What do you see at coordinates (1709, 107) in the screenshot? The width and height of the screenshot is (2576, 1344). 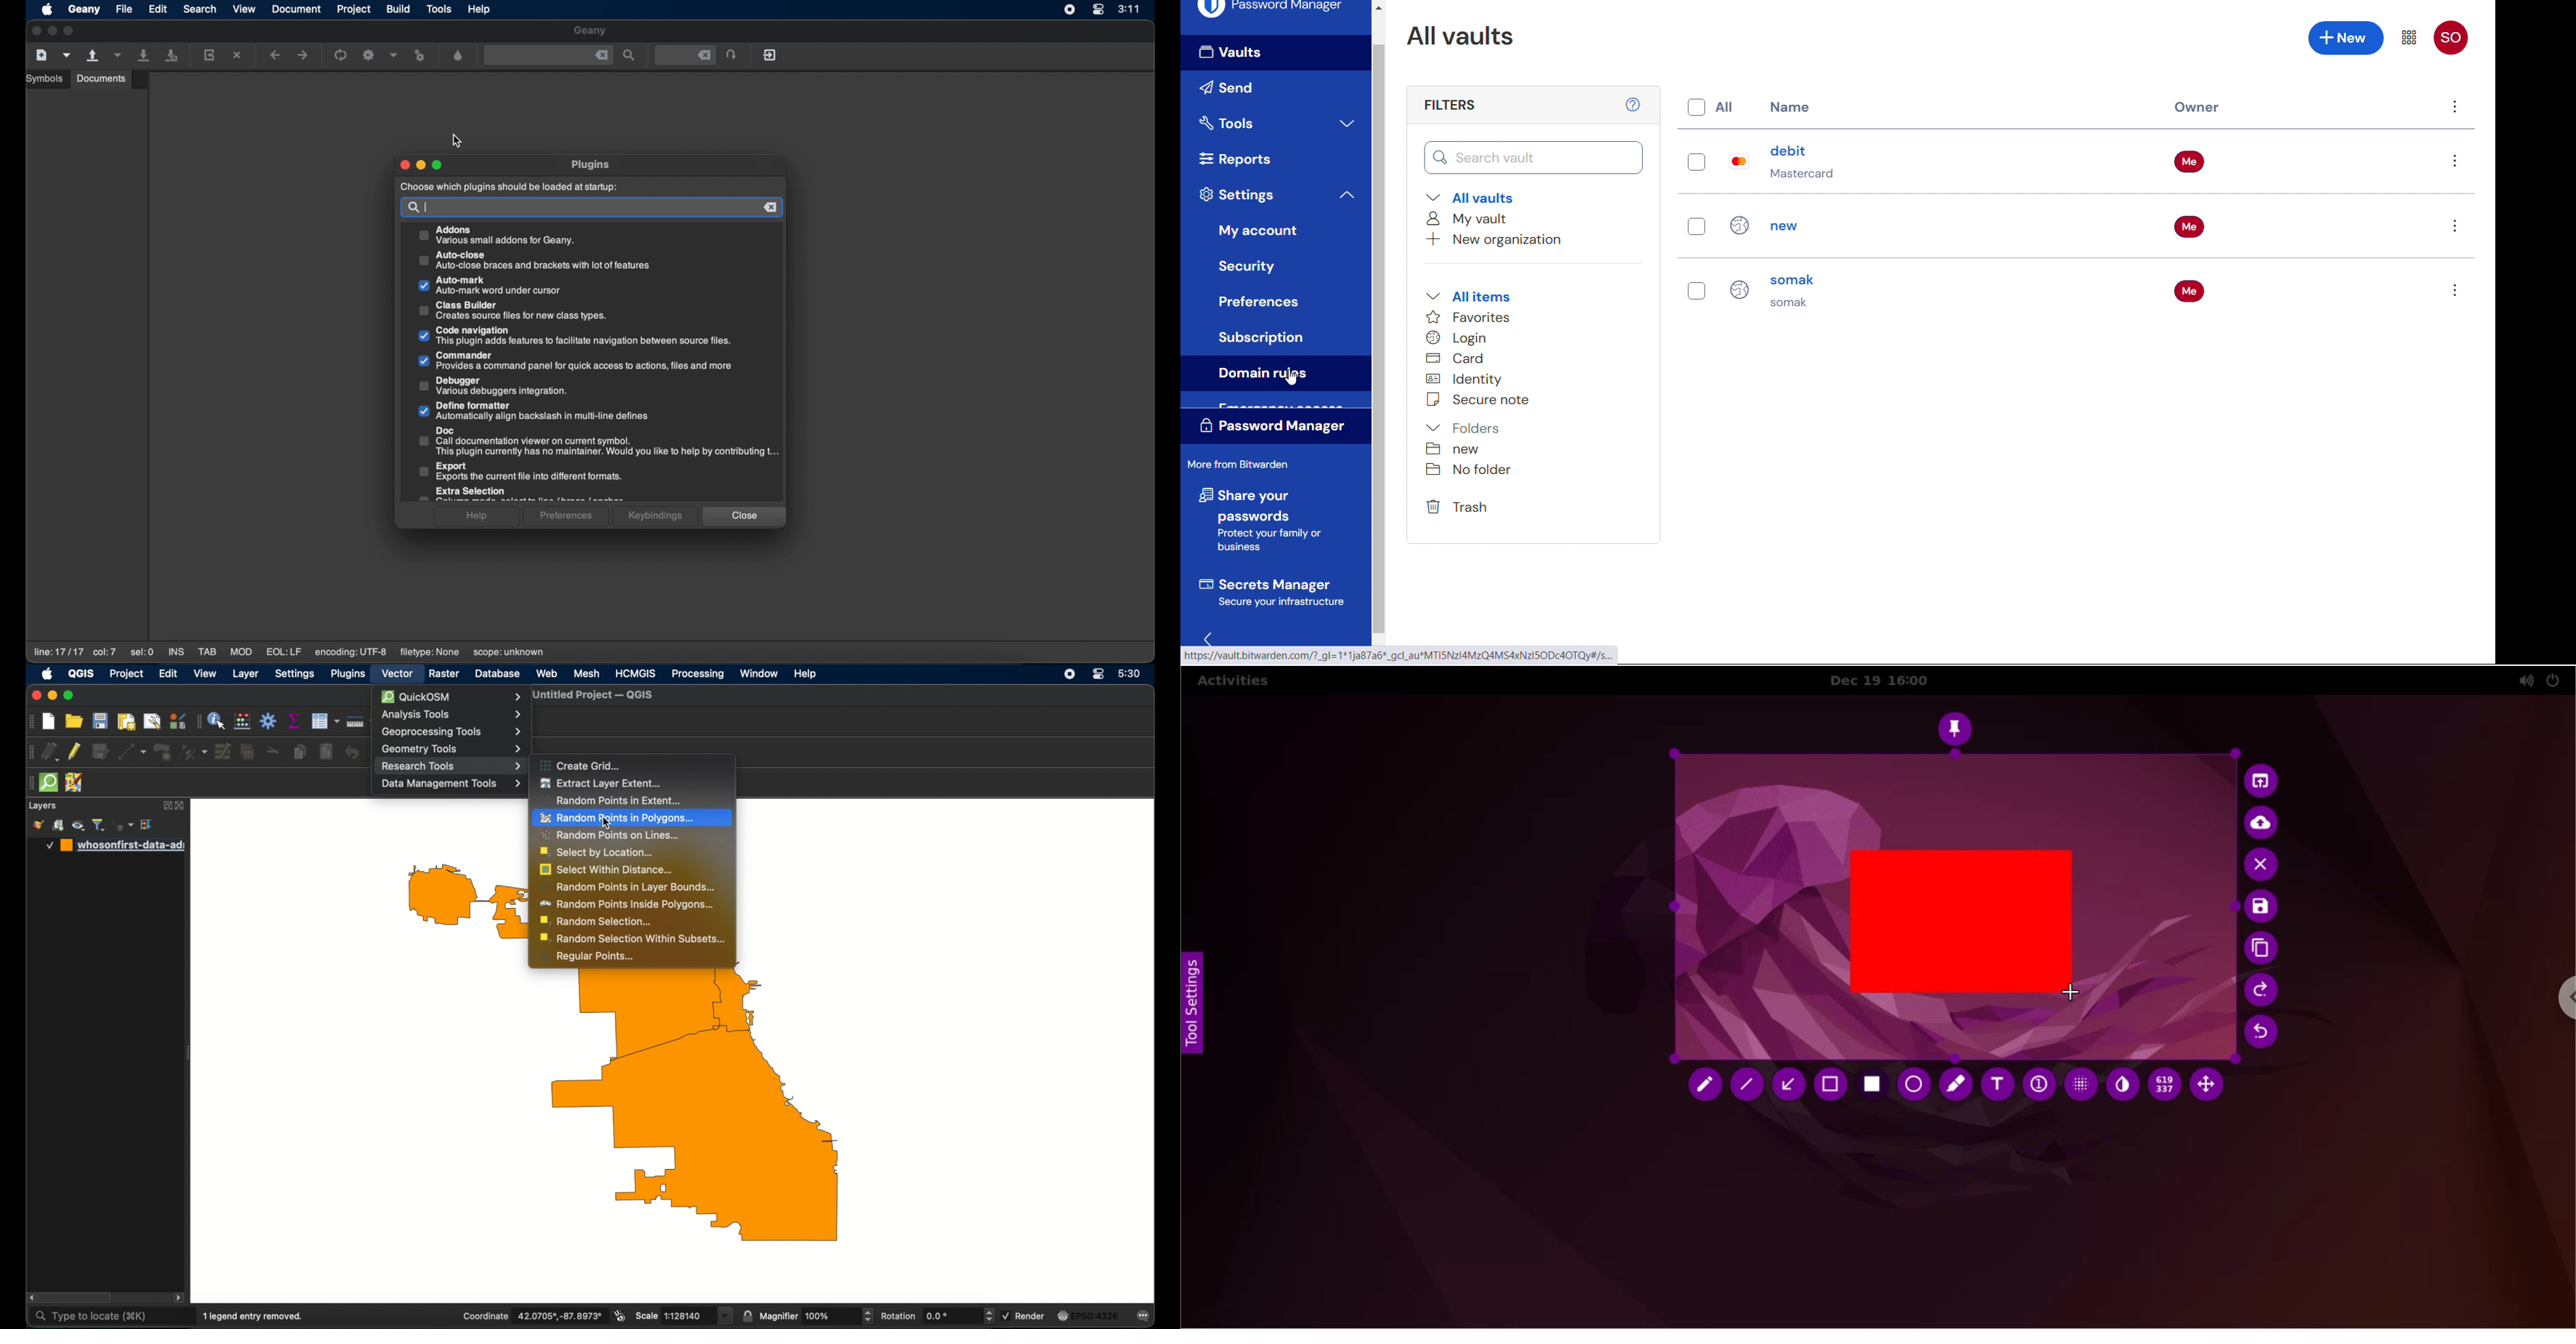 I see `Select all entries ` at bounding box center [1709, 107].